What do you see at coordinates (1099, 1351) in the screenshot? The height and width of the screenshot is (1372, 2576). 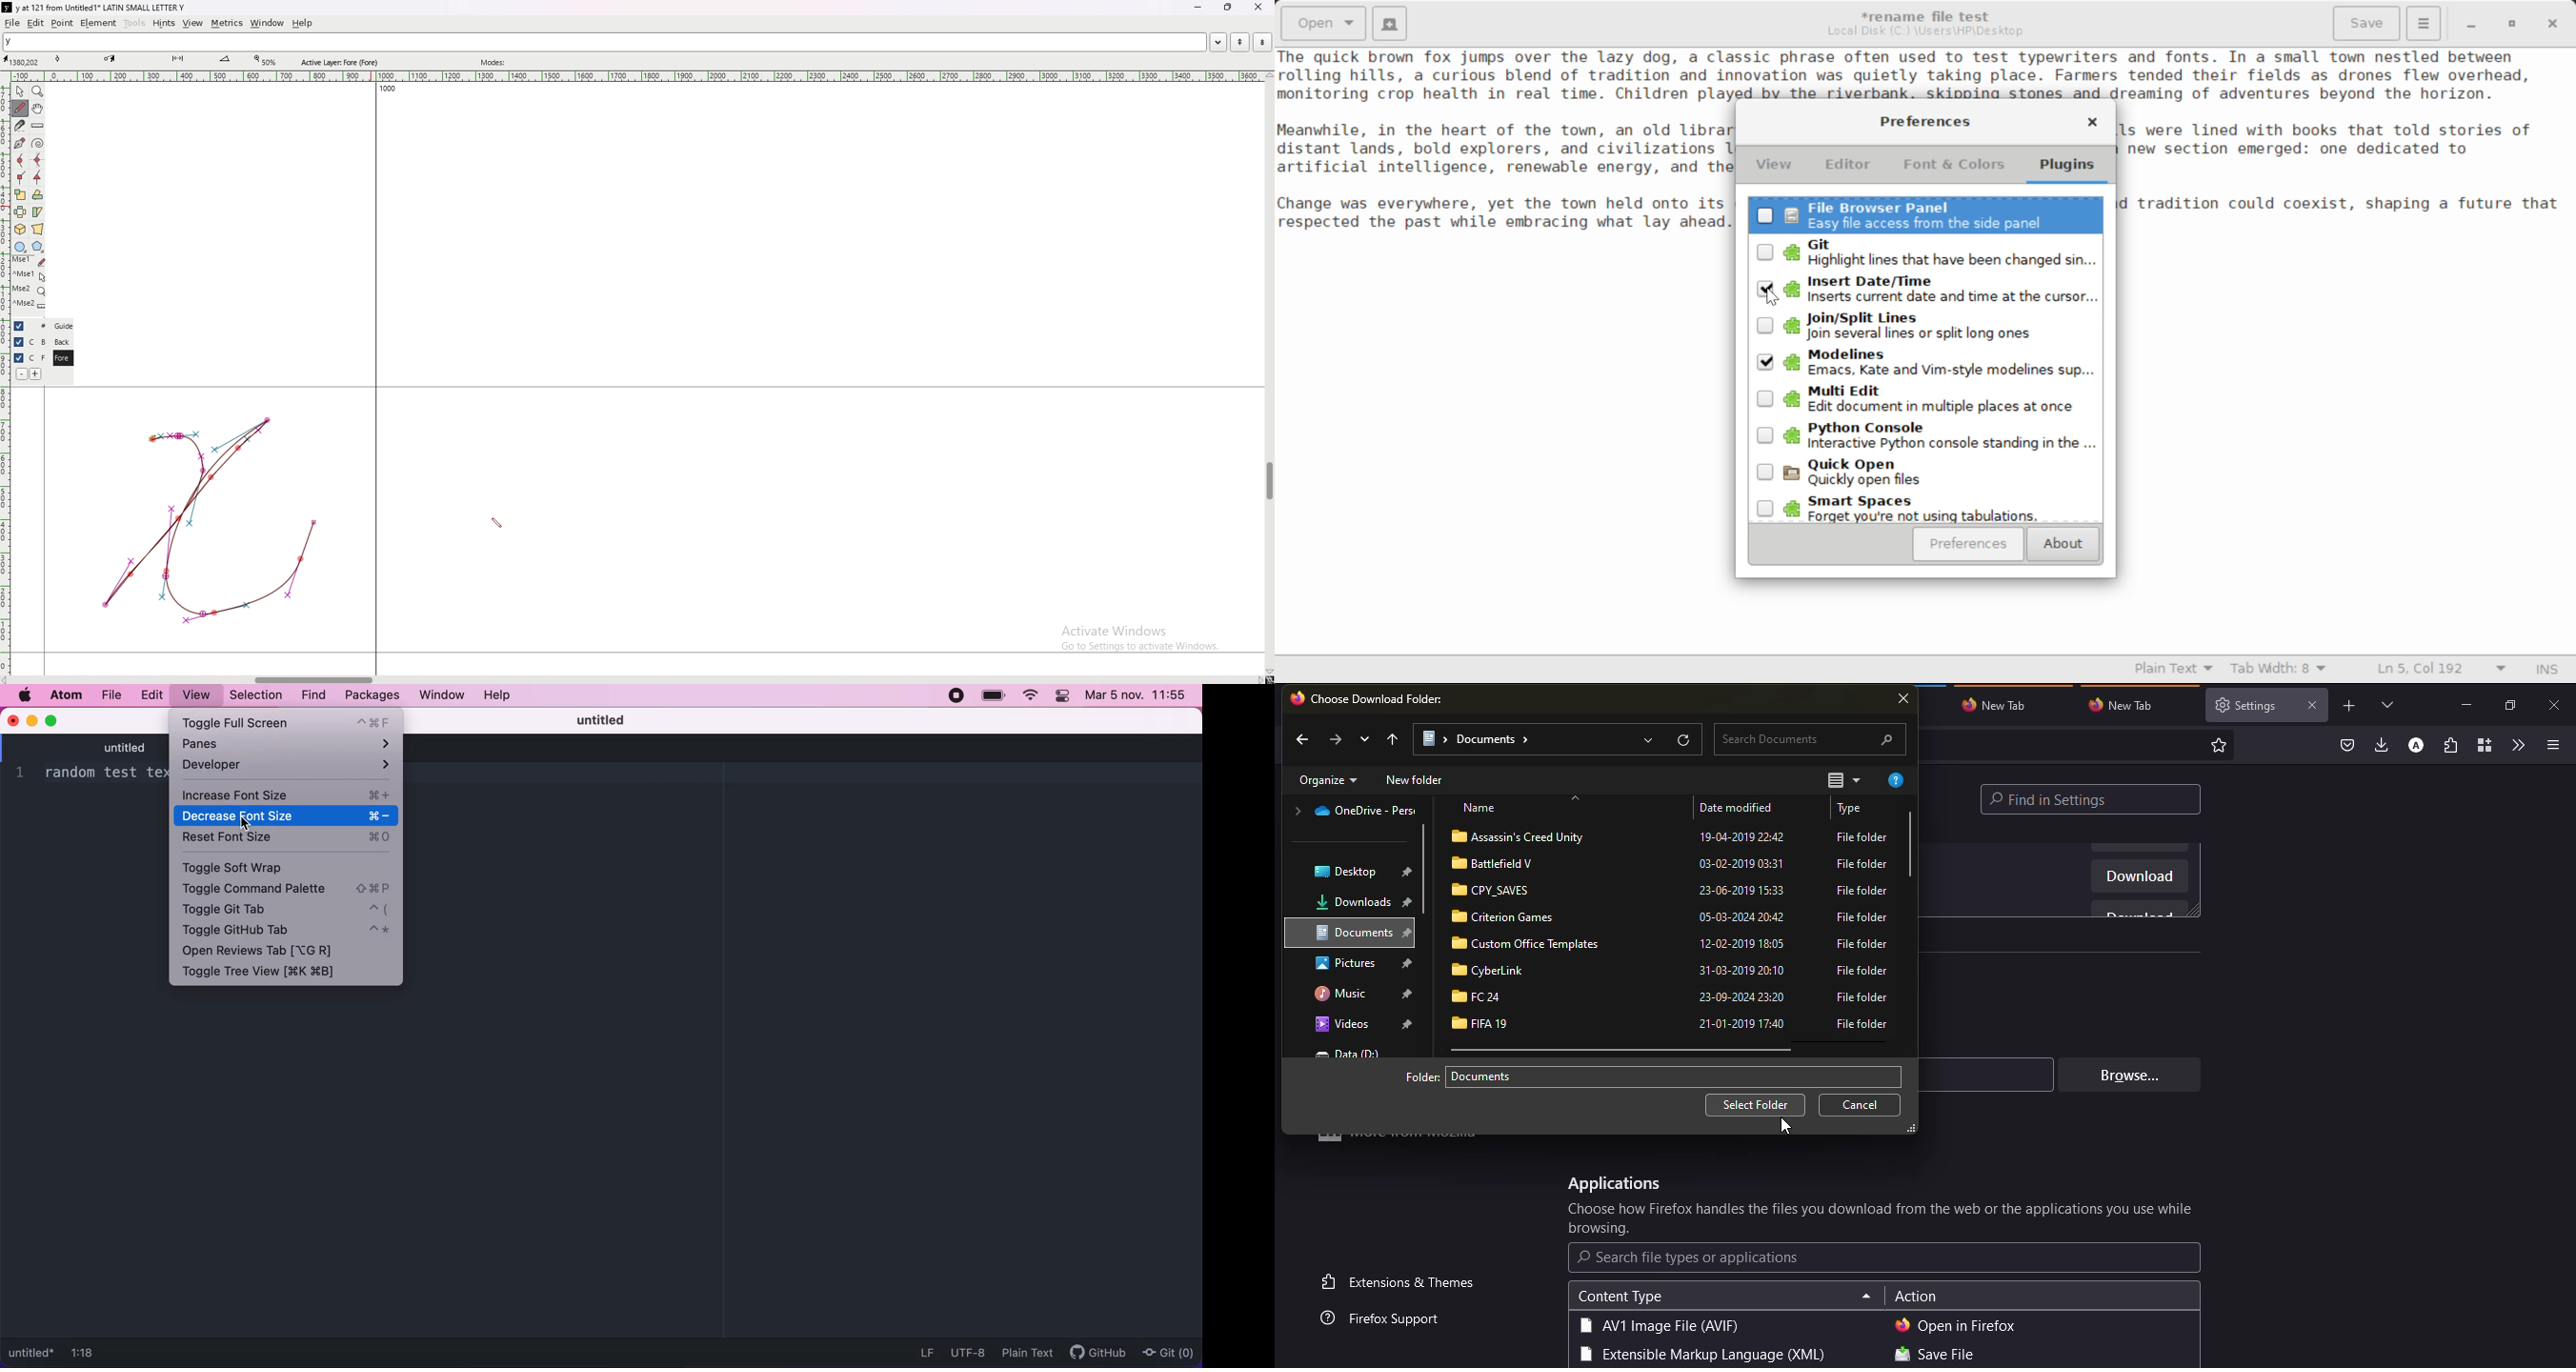 I see `github` at bounding box center [1099, 1351].